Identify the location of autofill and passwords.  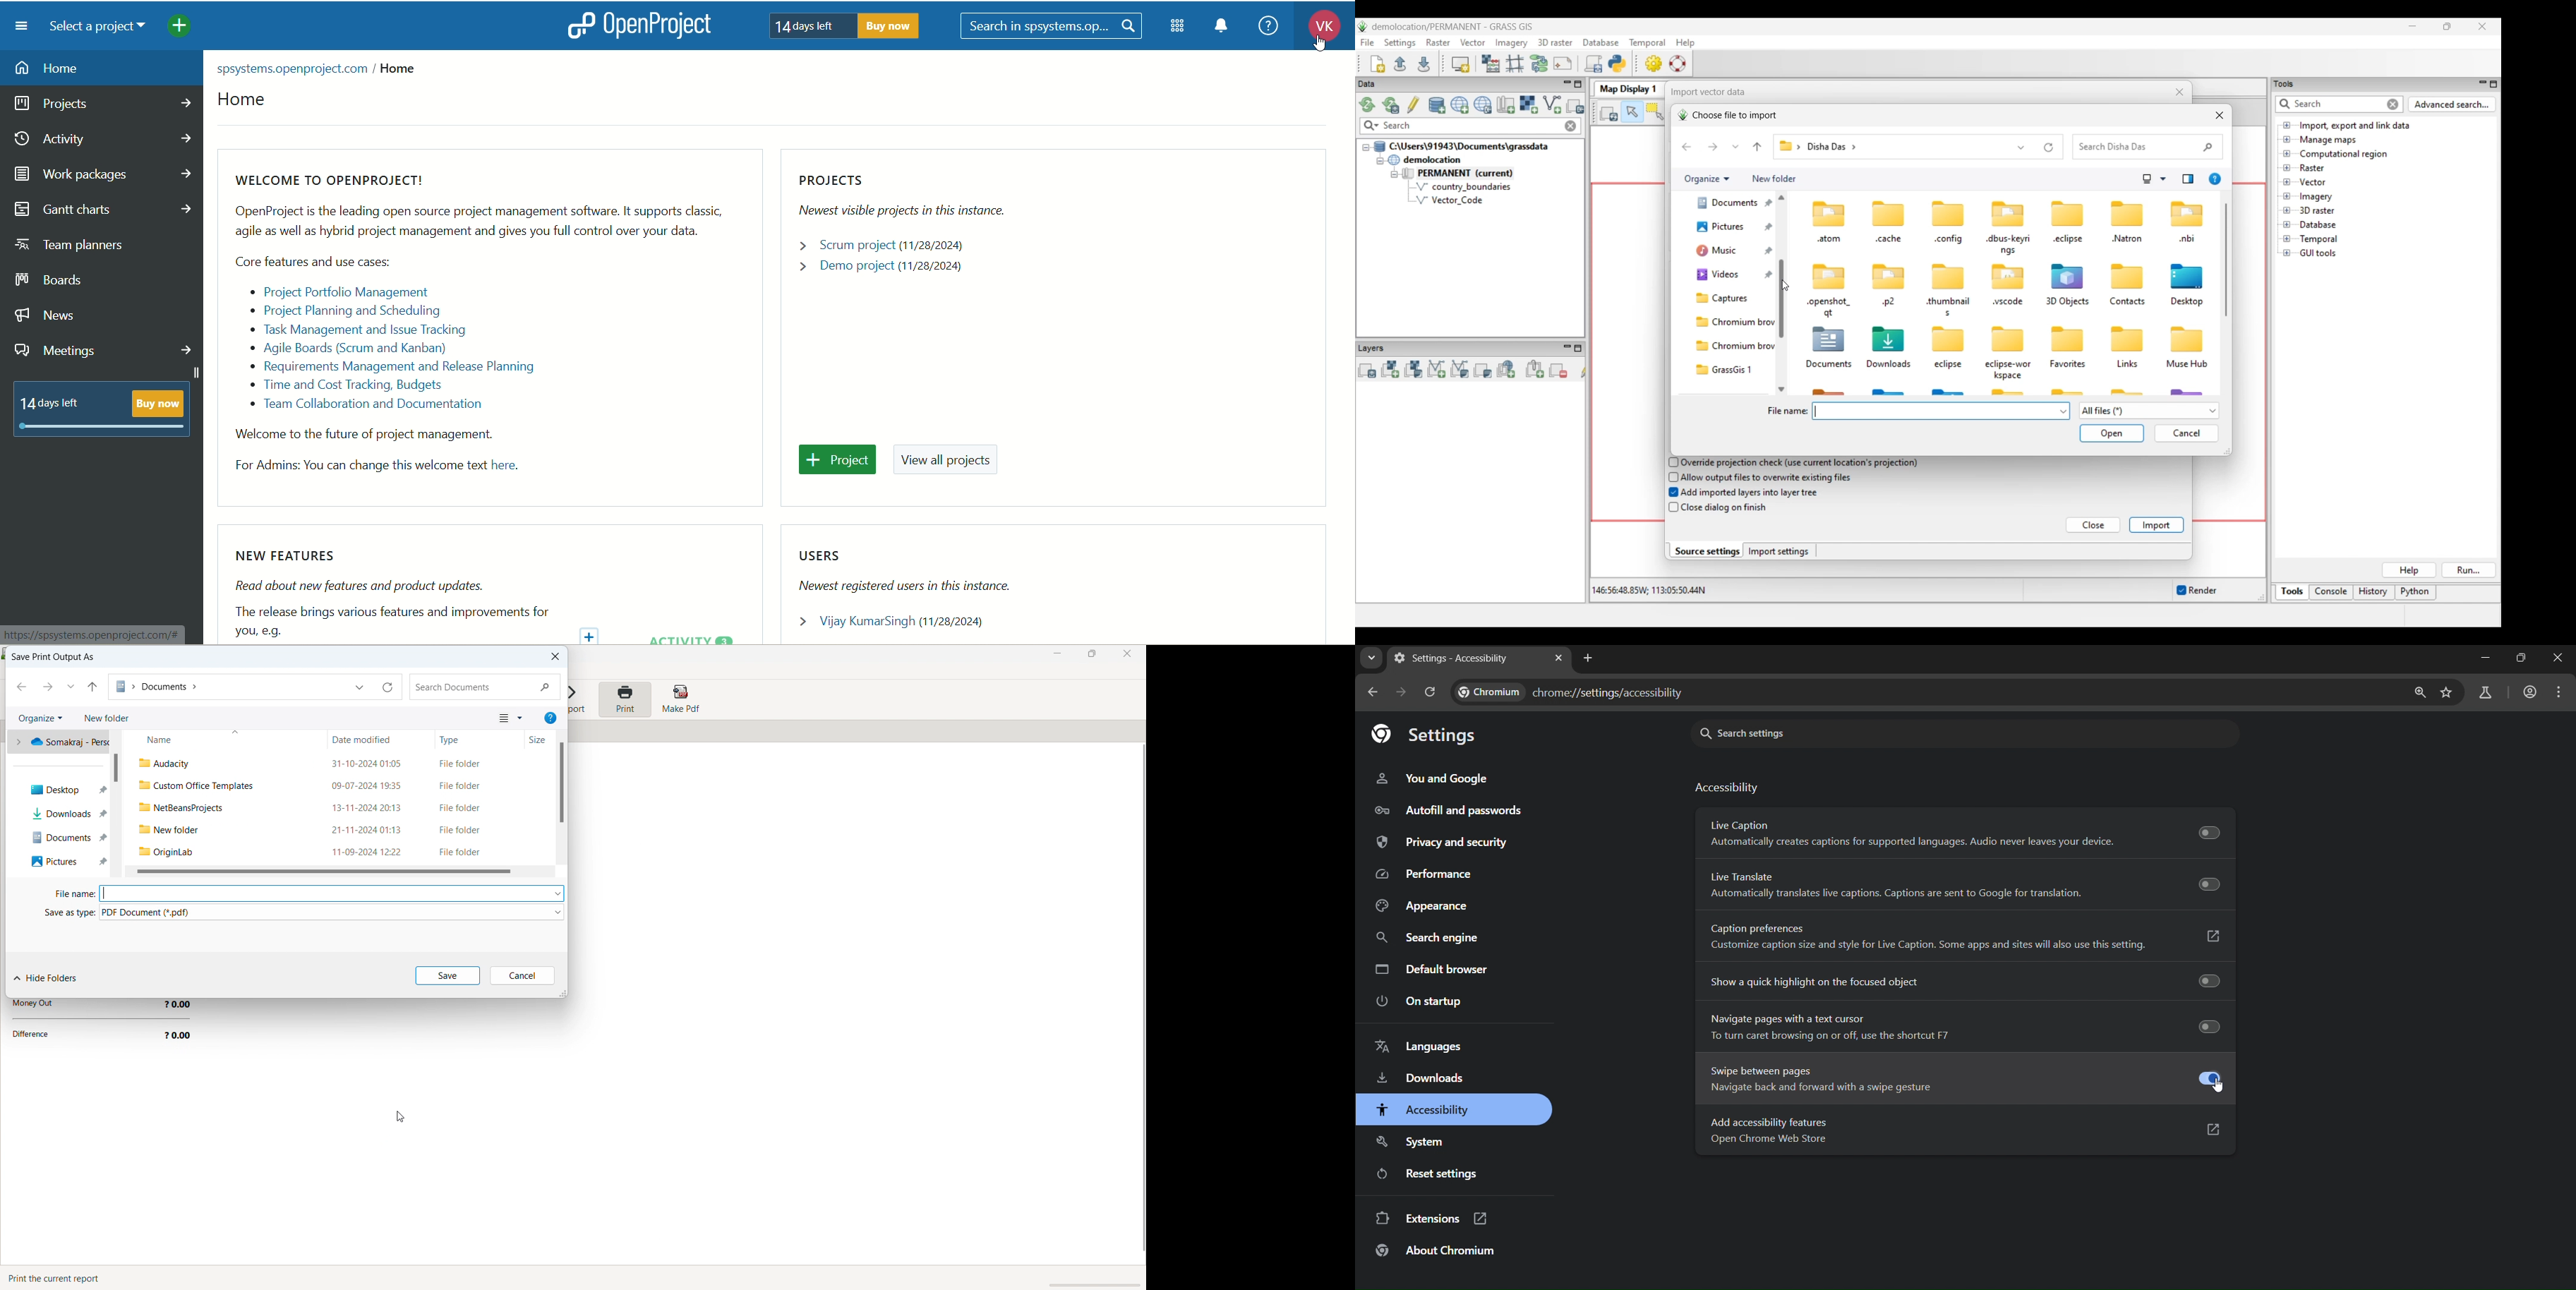
(1464, 811).